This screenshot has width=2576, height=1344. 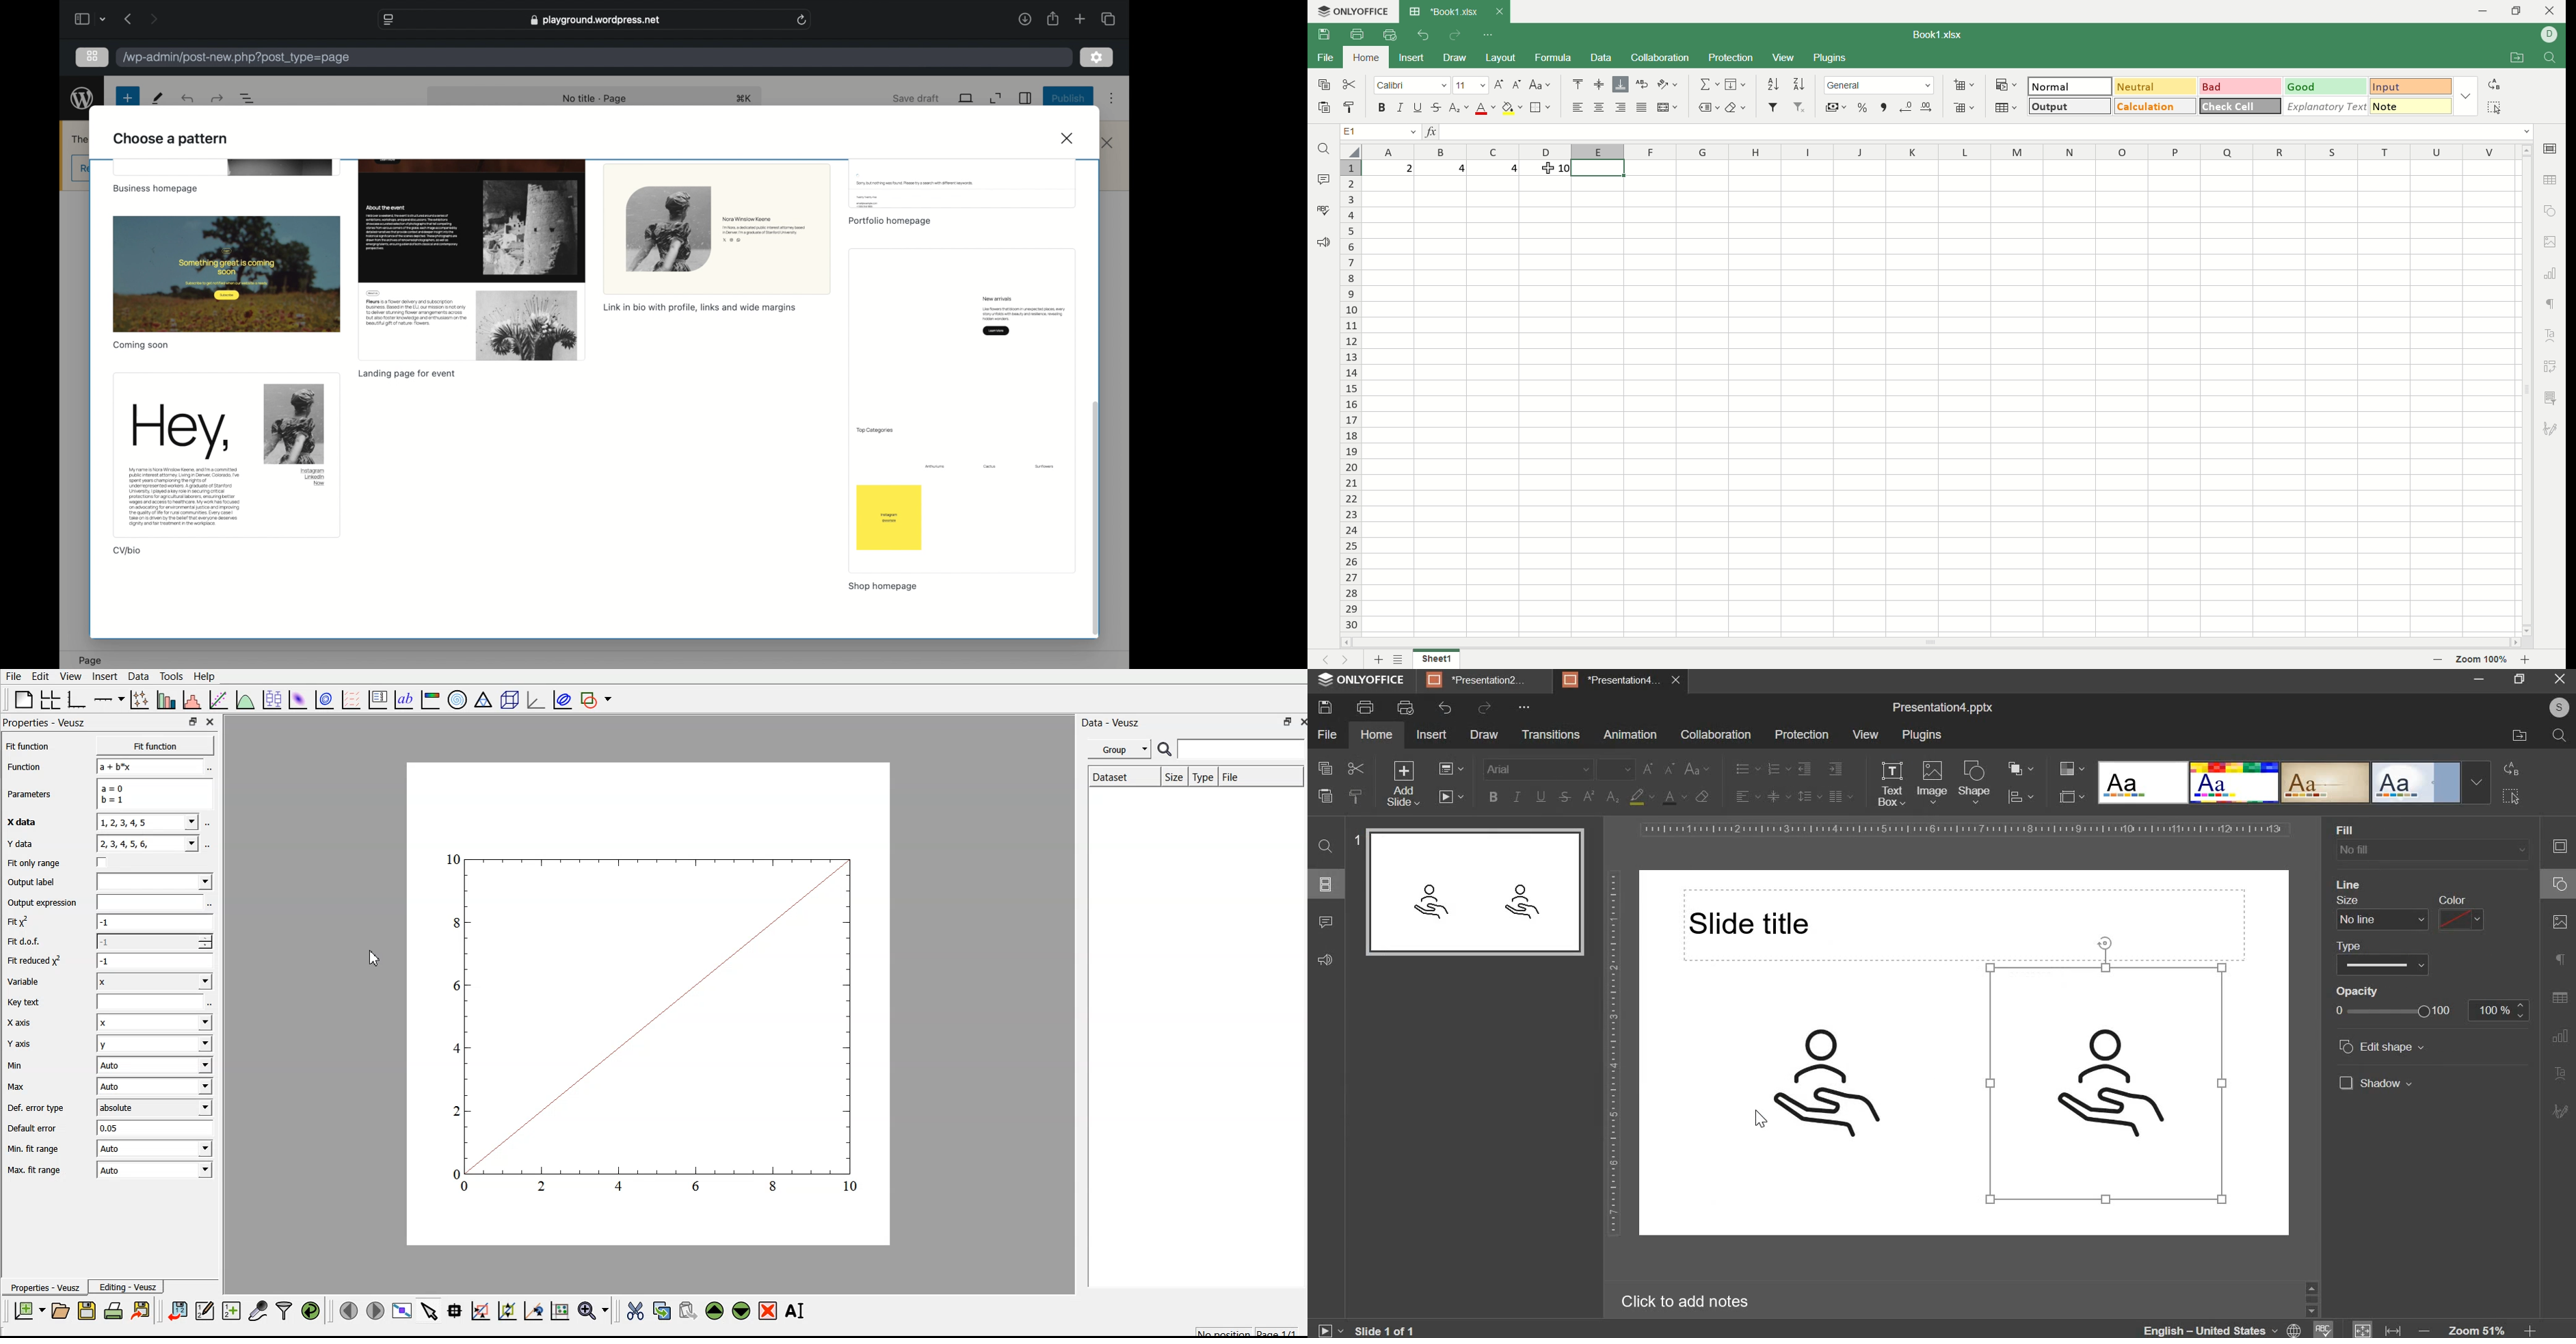 I want to click on minimize, so click(x=2482, y=11).